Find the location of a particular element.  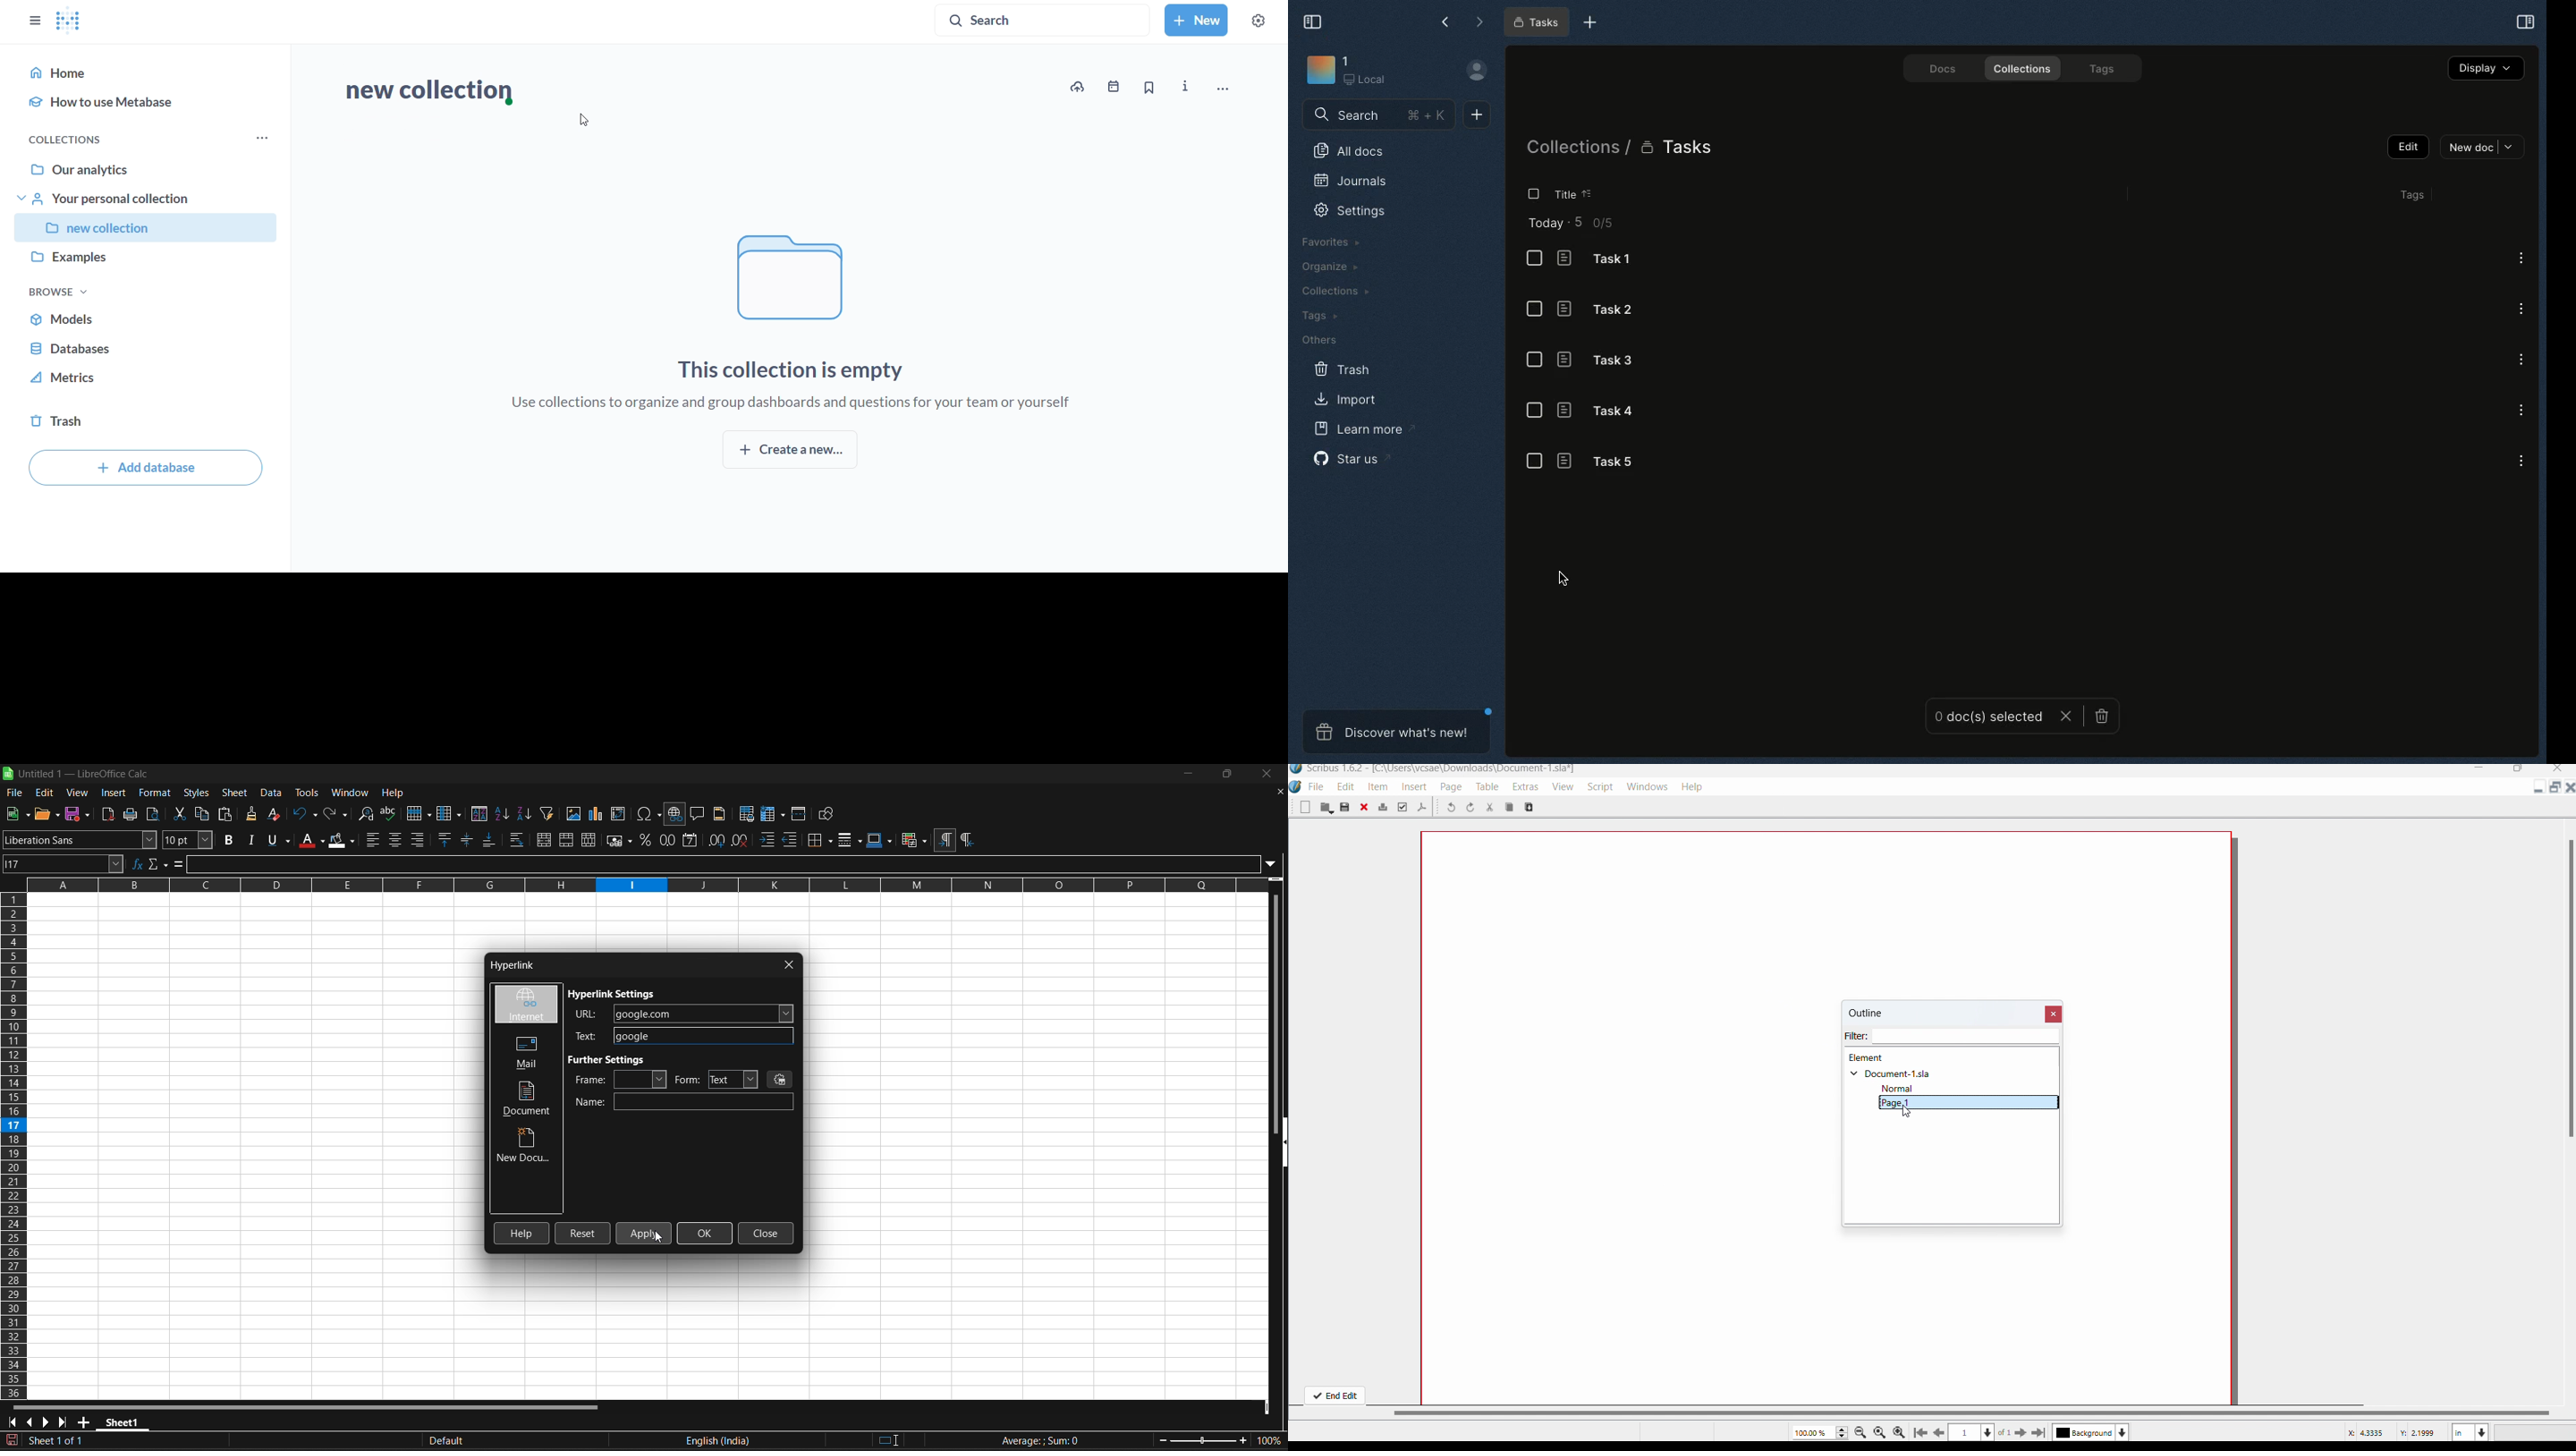

vertical scroll bar is located at coordinates (1982, 1412).